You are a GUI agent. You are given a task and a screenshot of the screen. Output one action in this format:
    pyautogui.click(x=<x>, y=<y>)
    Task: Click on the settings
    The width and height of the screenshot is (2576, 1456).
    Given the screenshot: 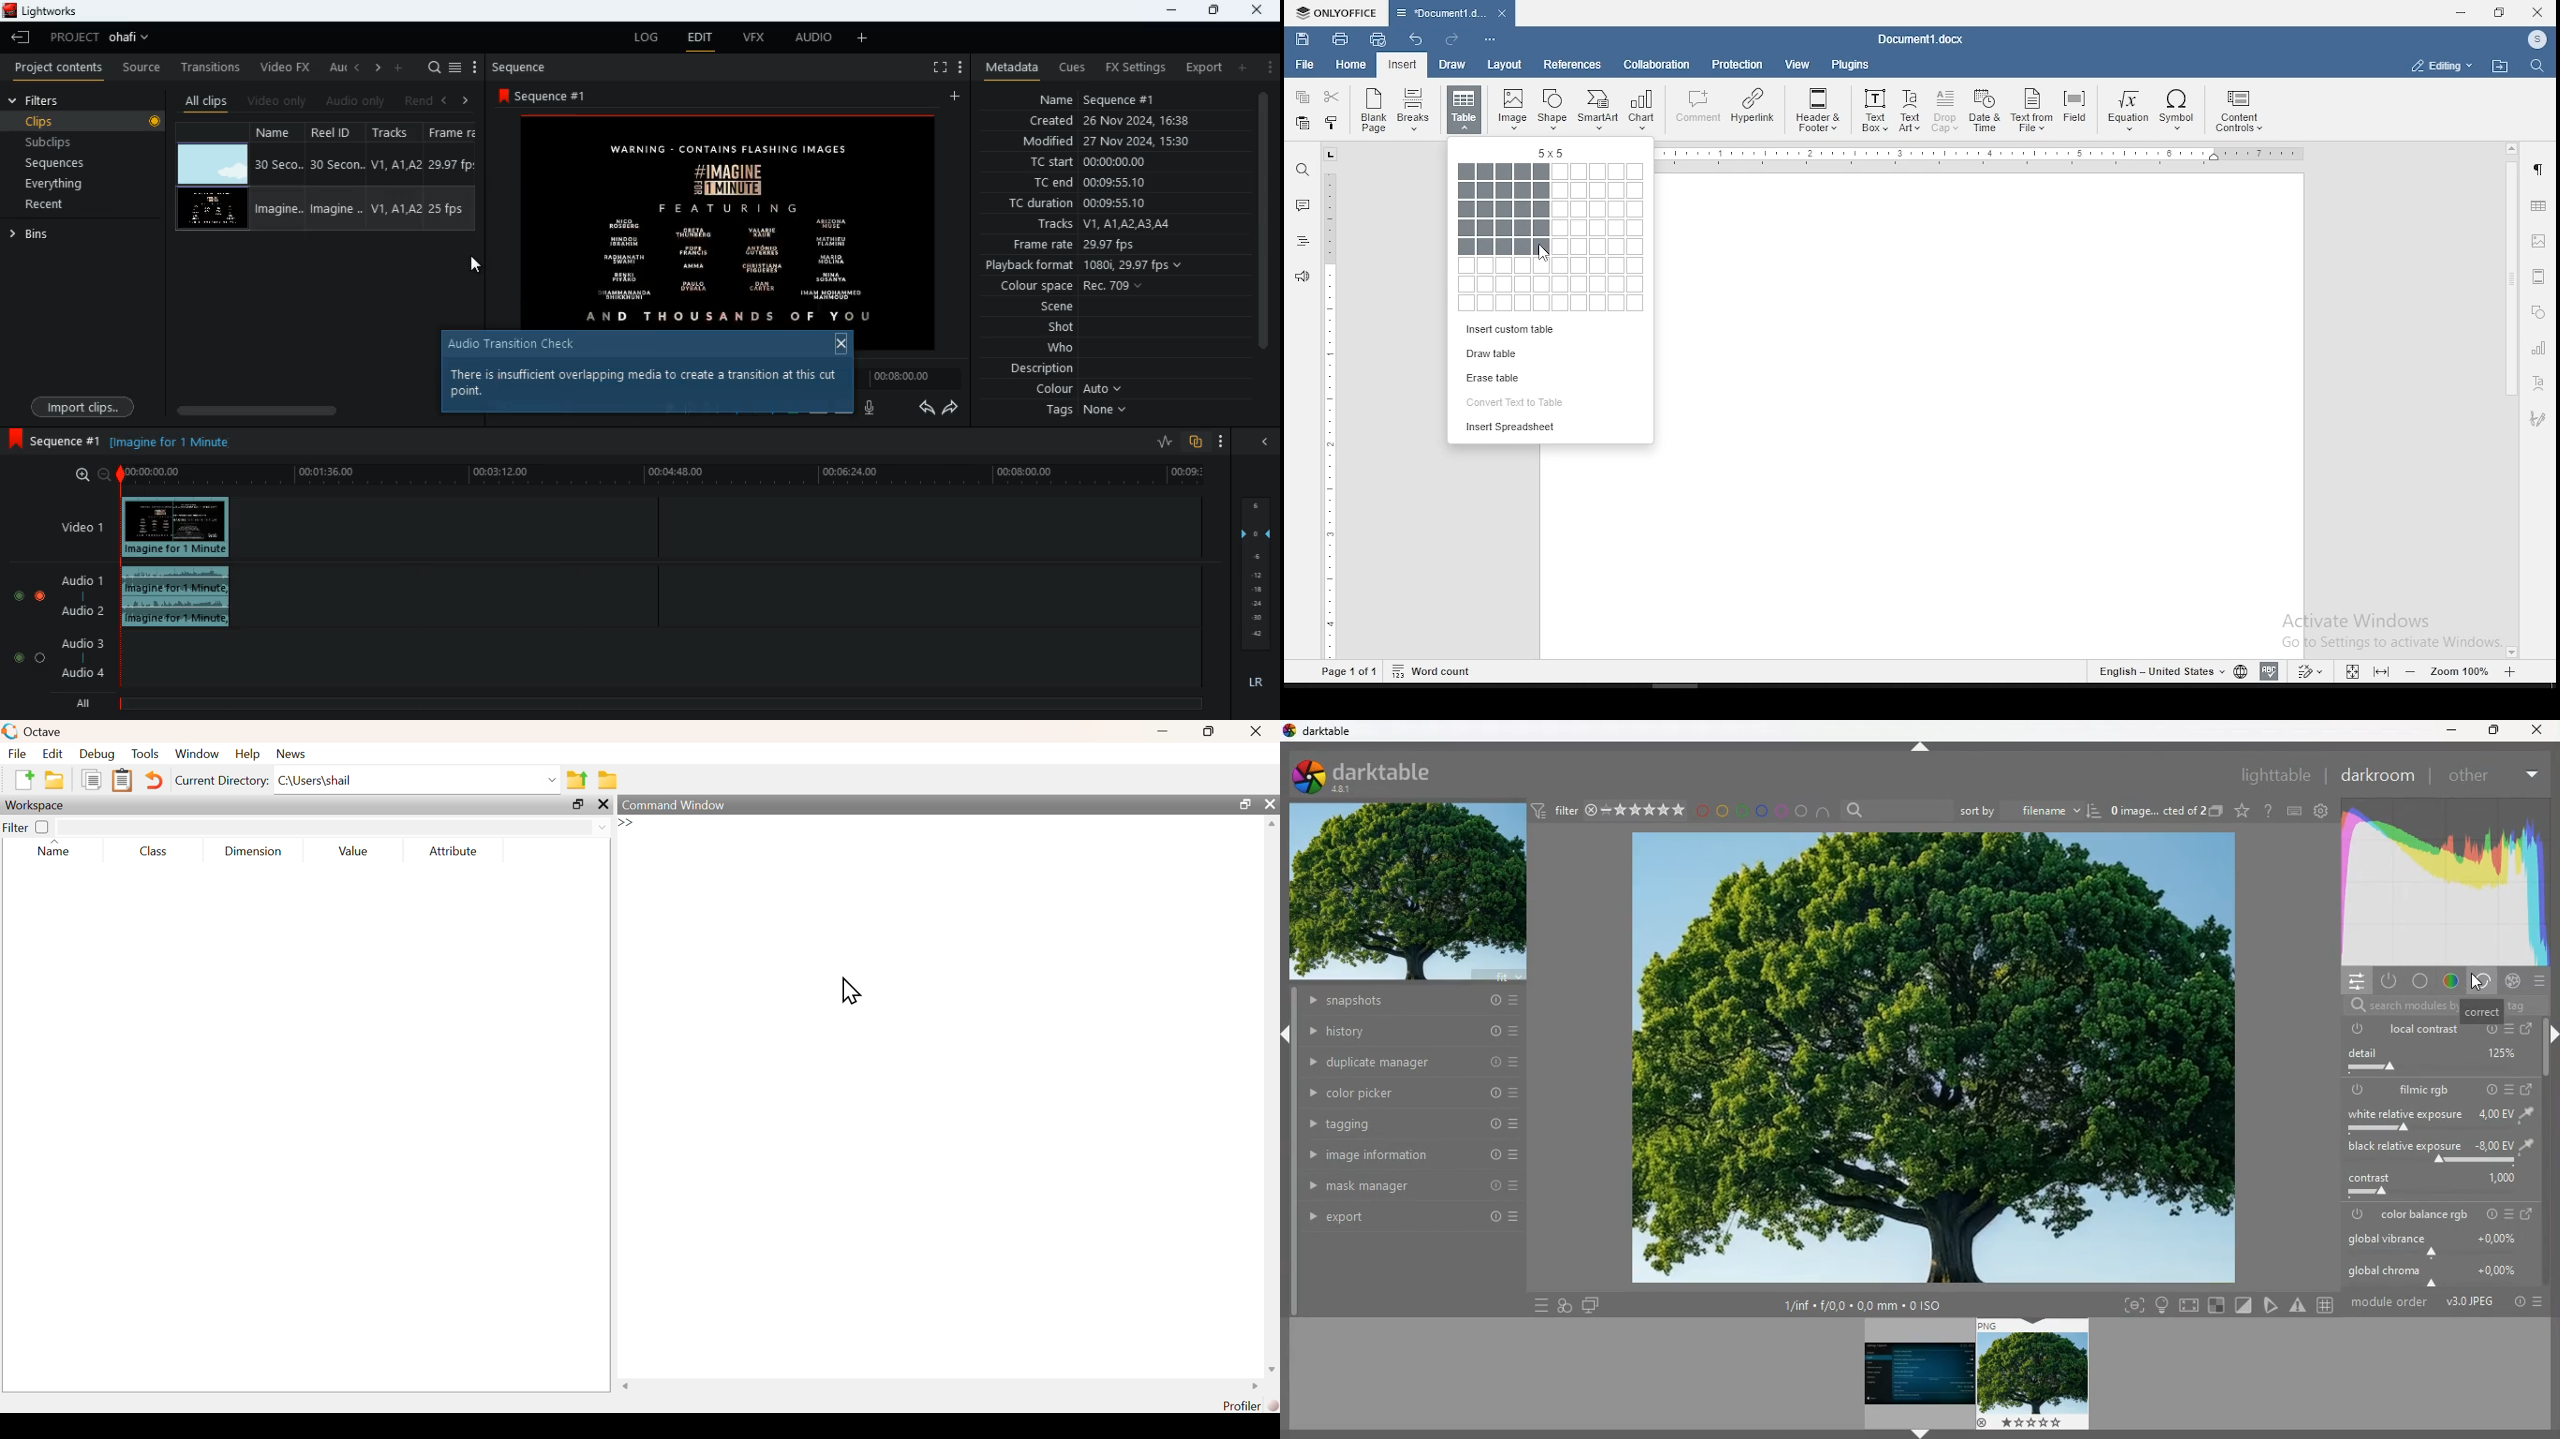 What is the action you would take?
    pyautogui.click(x=2355, y=981)
    